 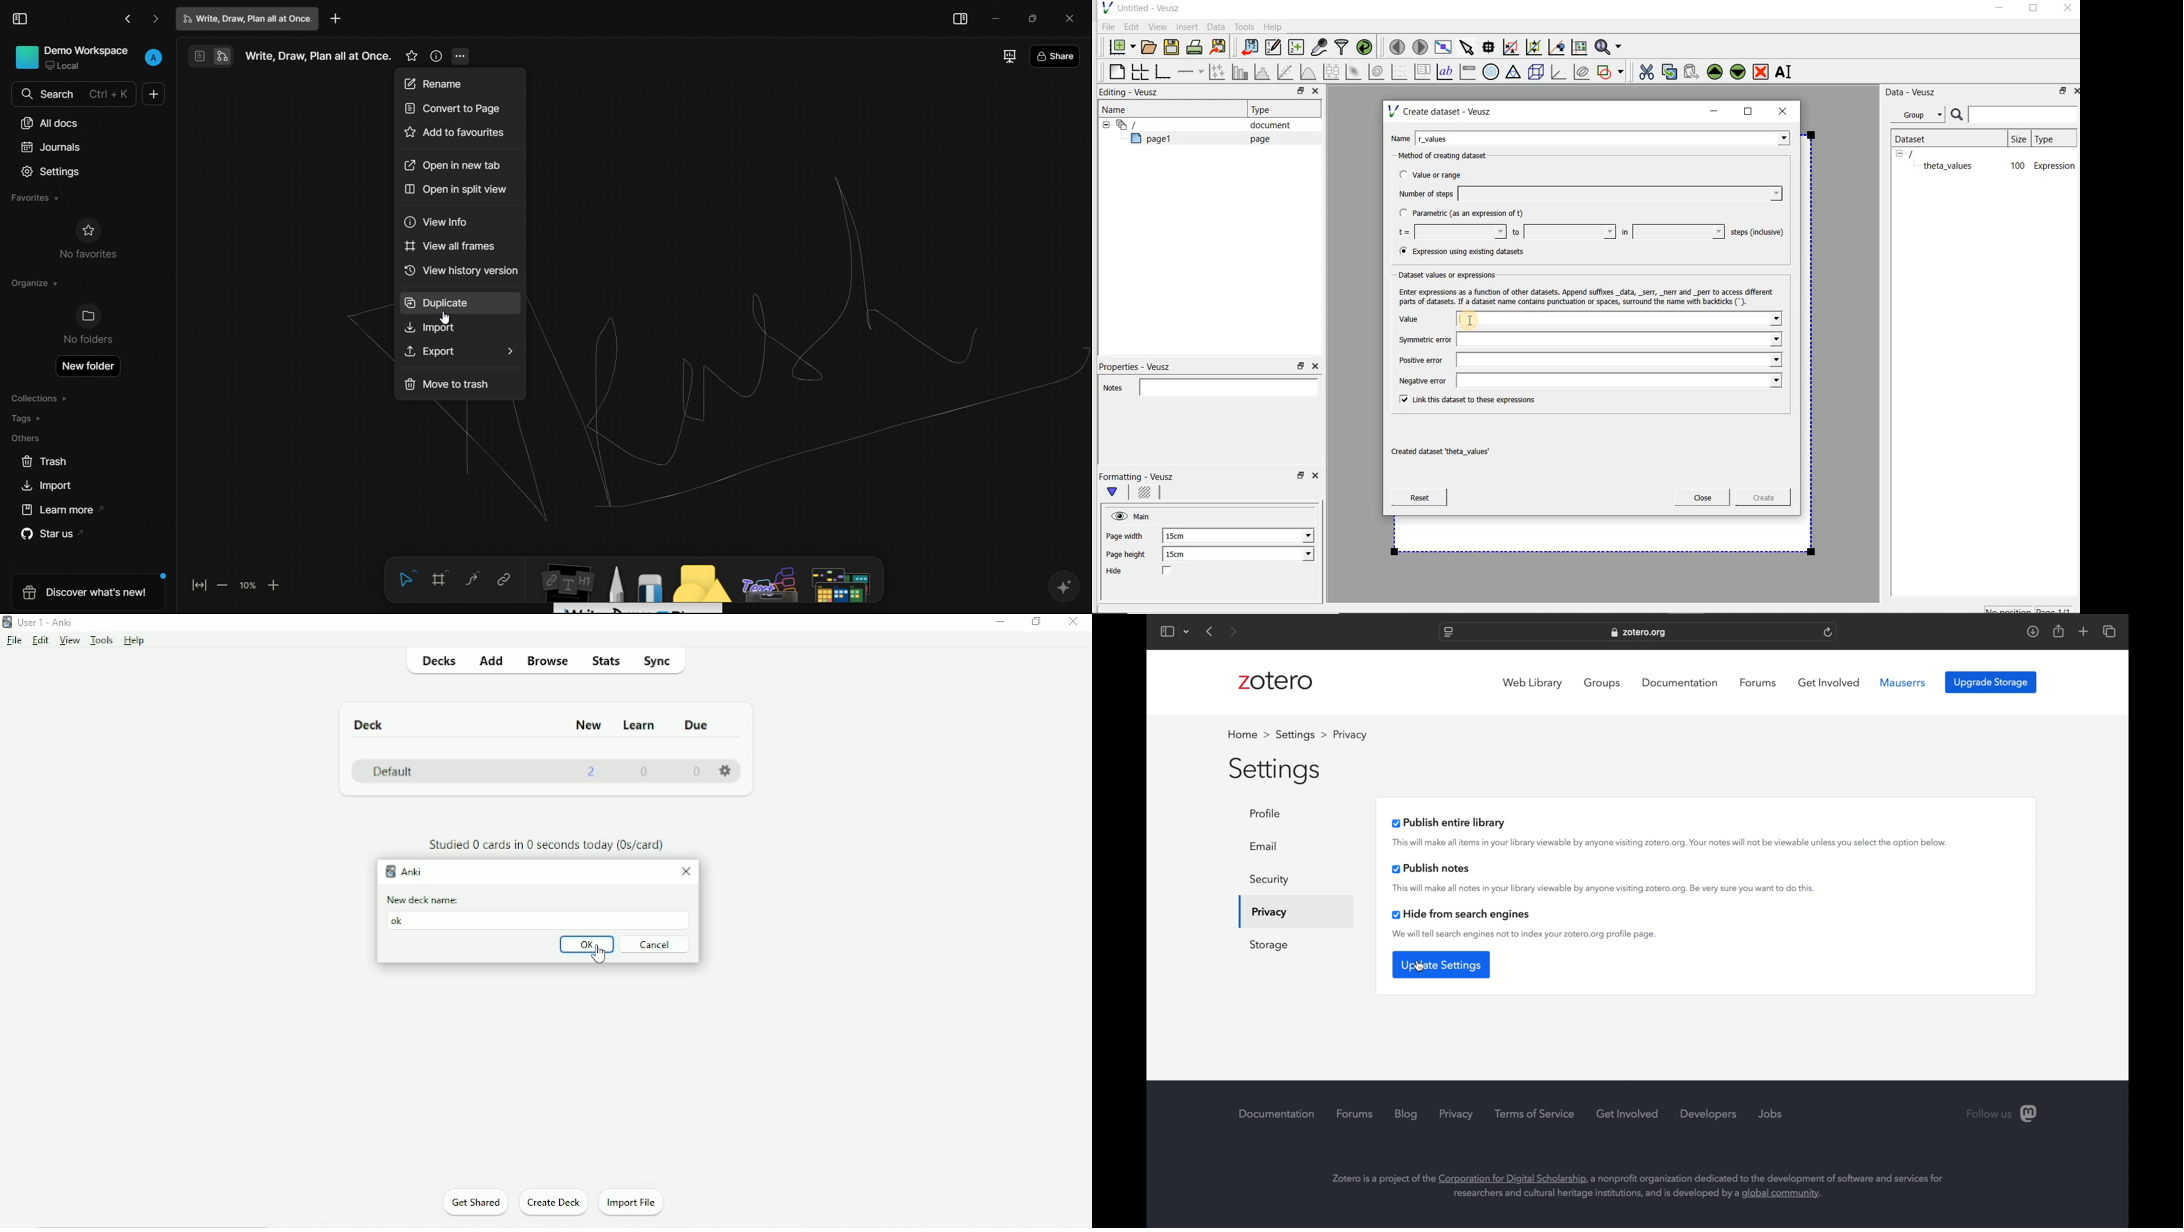 I want to click on image color bar, so click(x=1467, y=72).